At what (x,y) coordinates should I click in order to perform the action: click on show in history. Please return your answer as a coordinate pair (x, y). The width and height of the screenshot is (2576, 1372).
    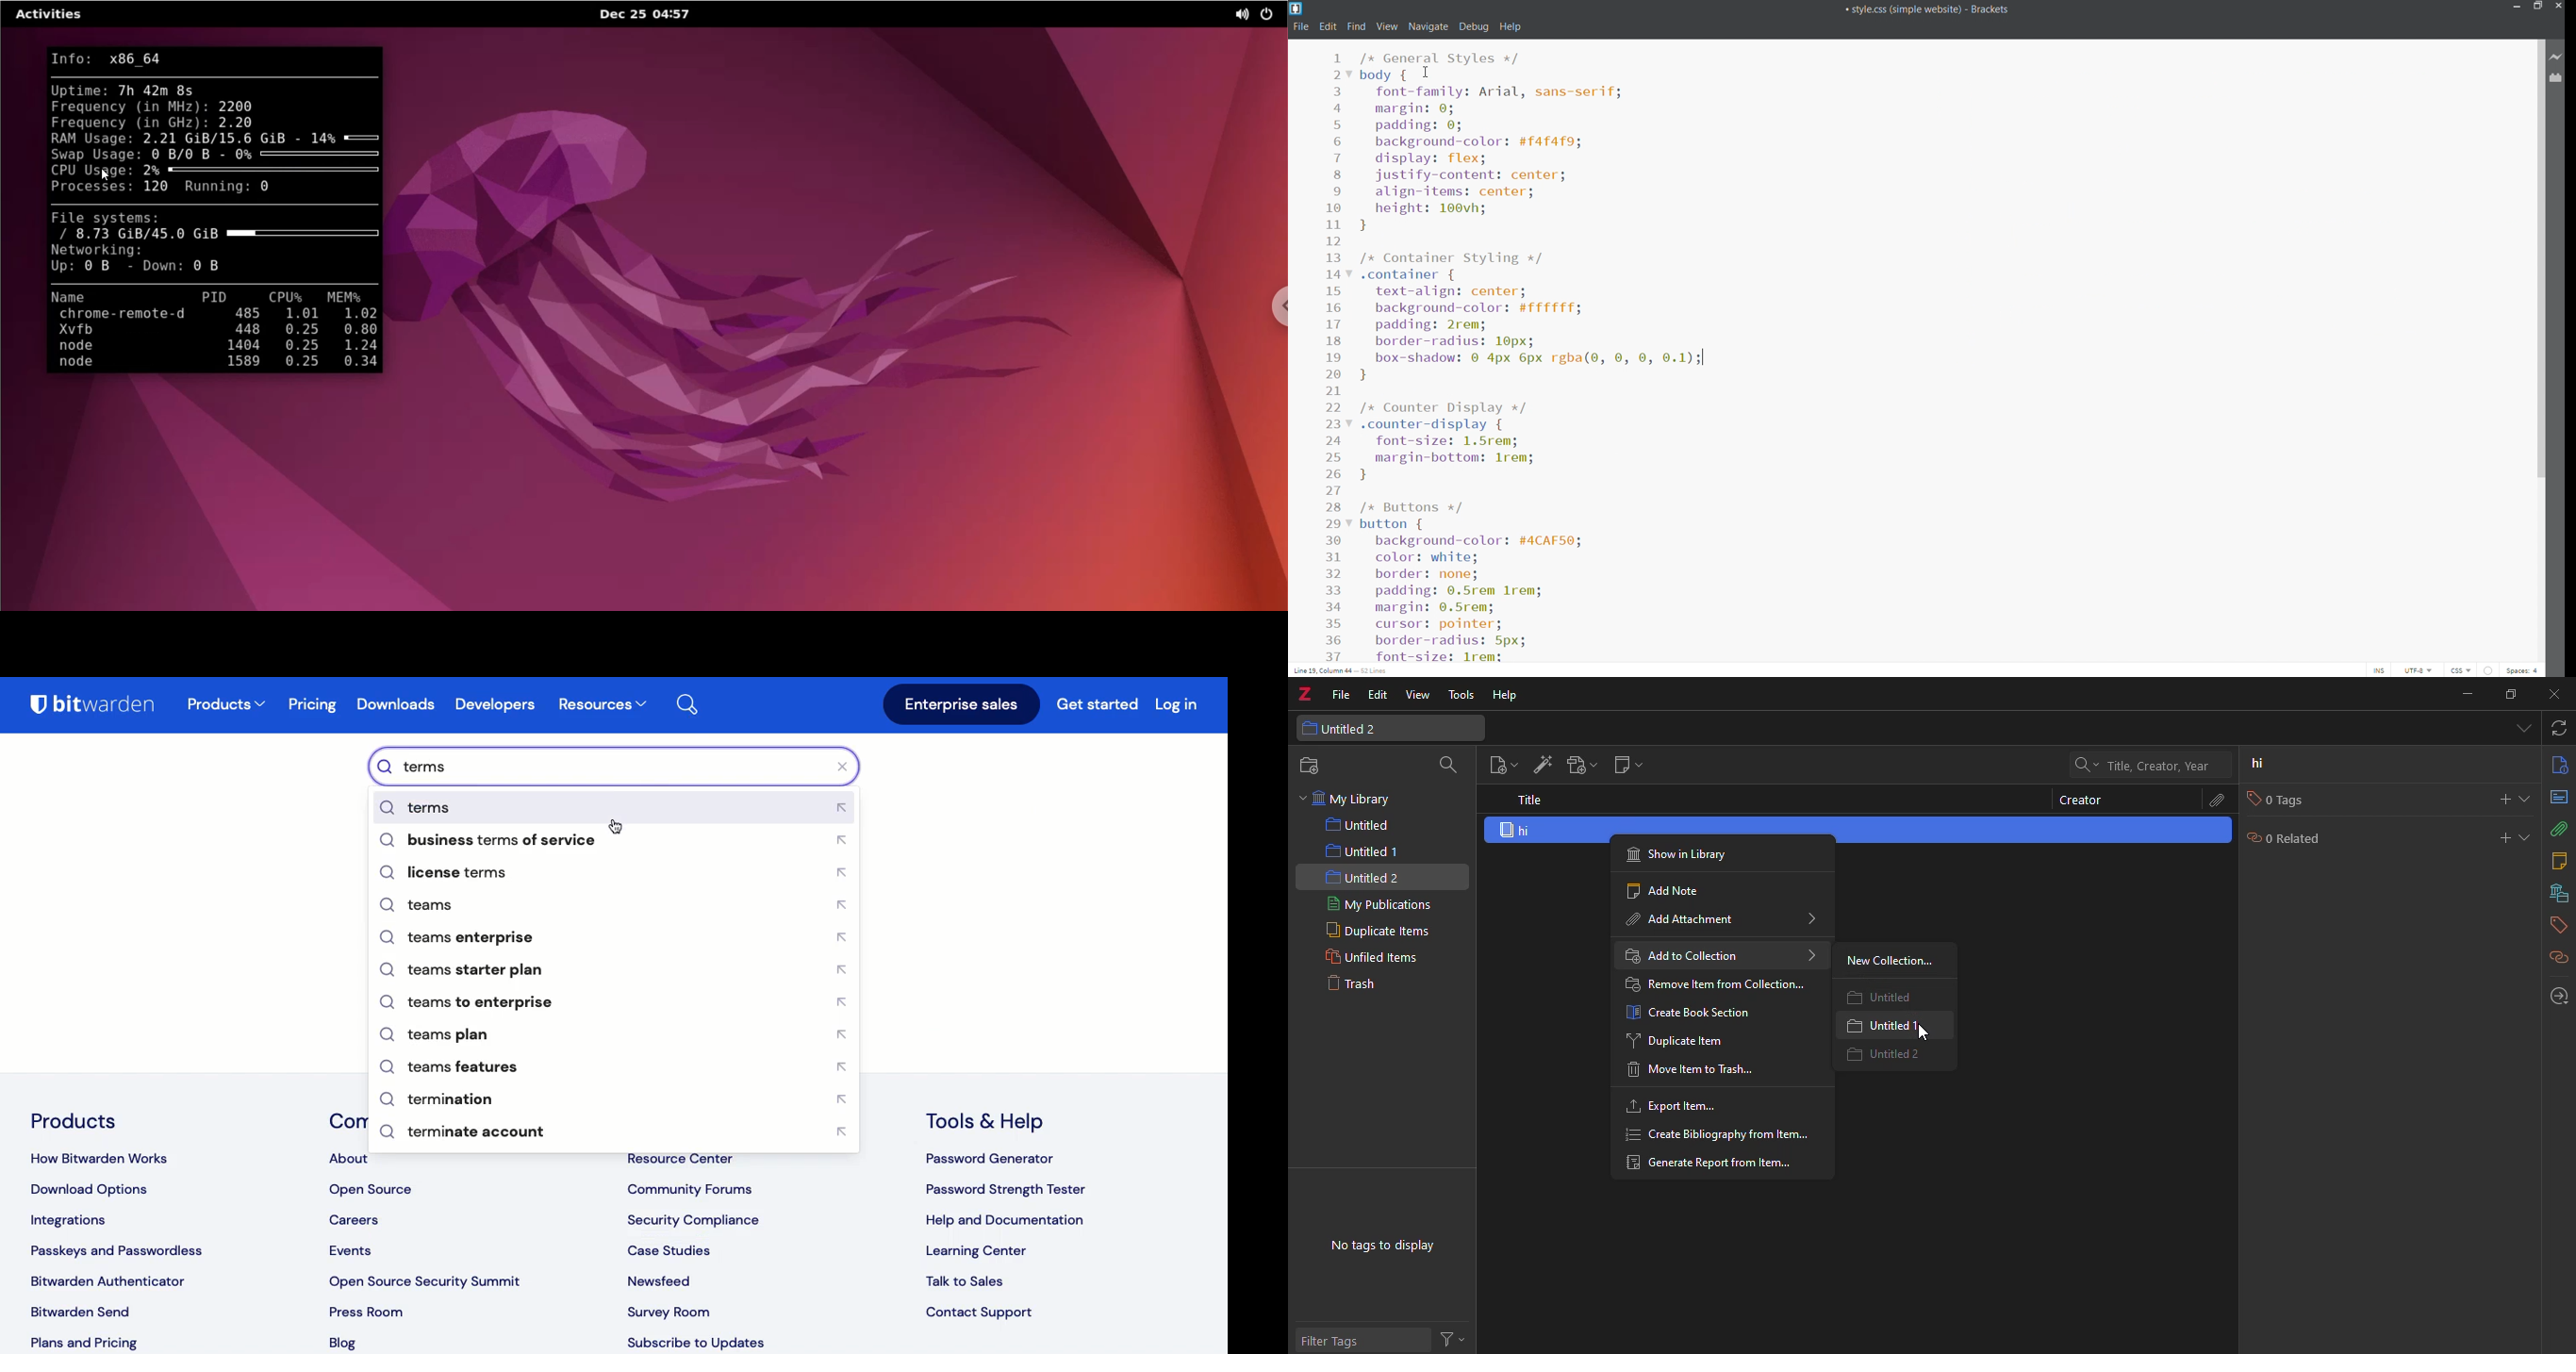
    Looking at the image, I should click on (1683, 853).